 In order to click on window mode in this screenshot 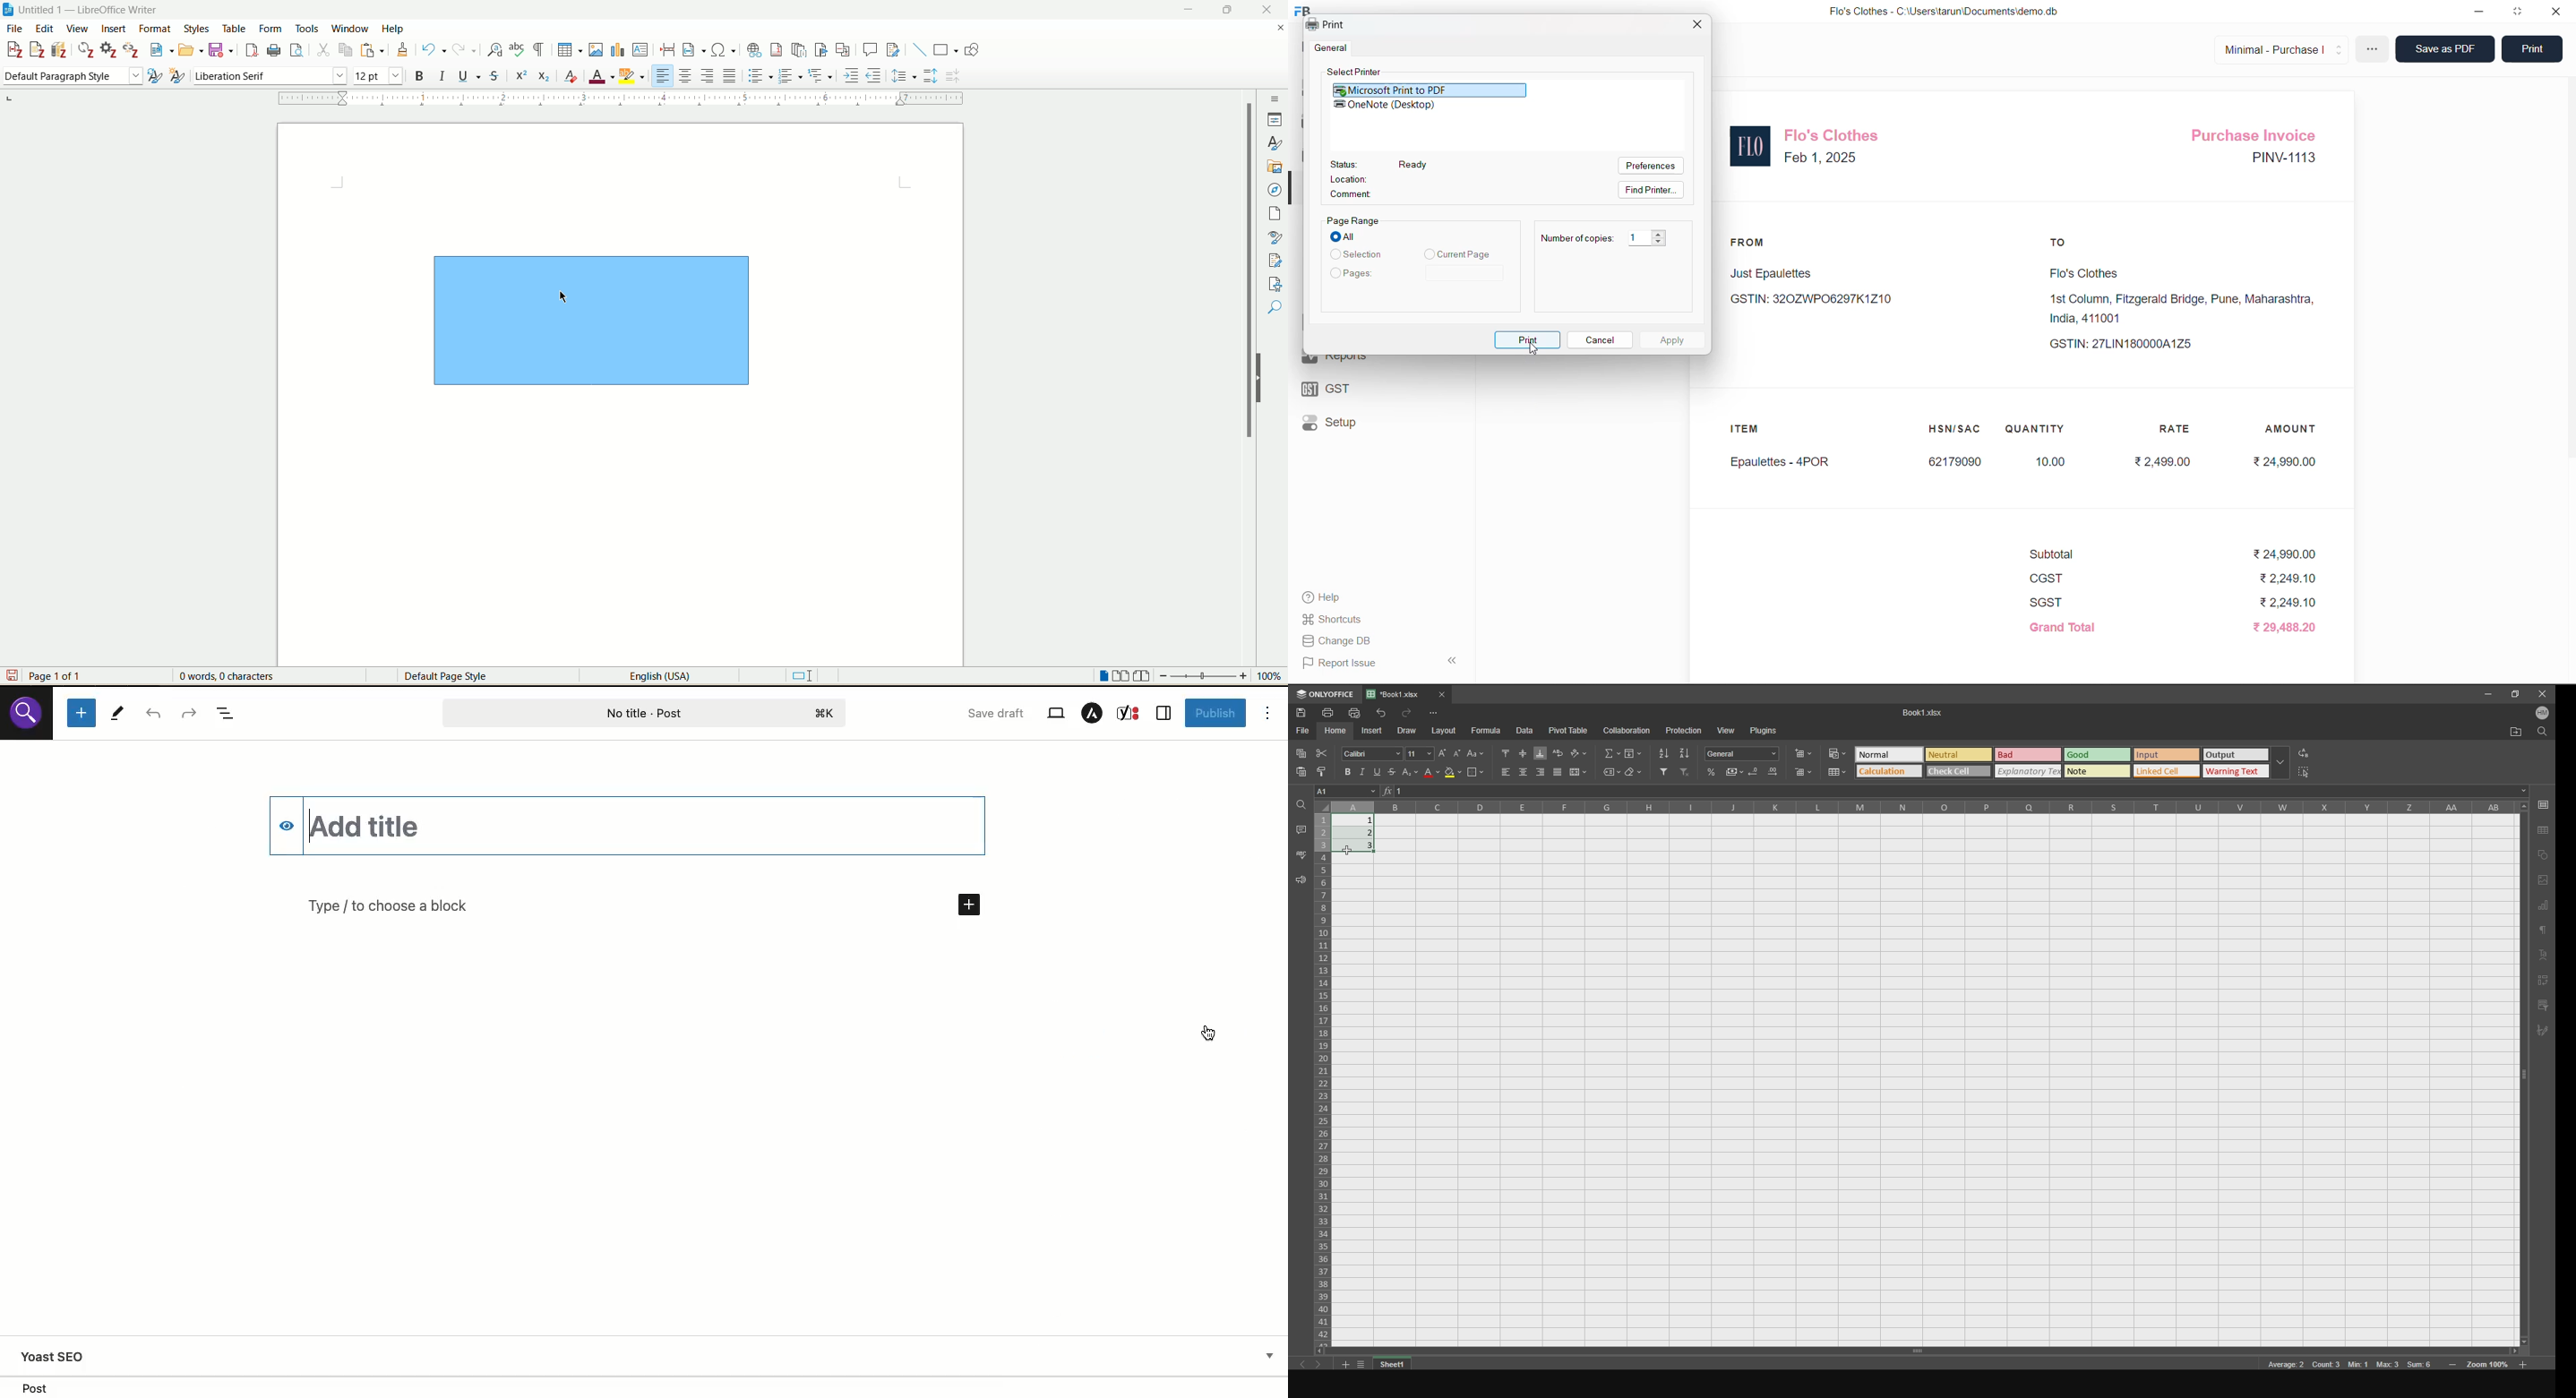, I will do `click(2519, 11)`.